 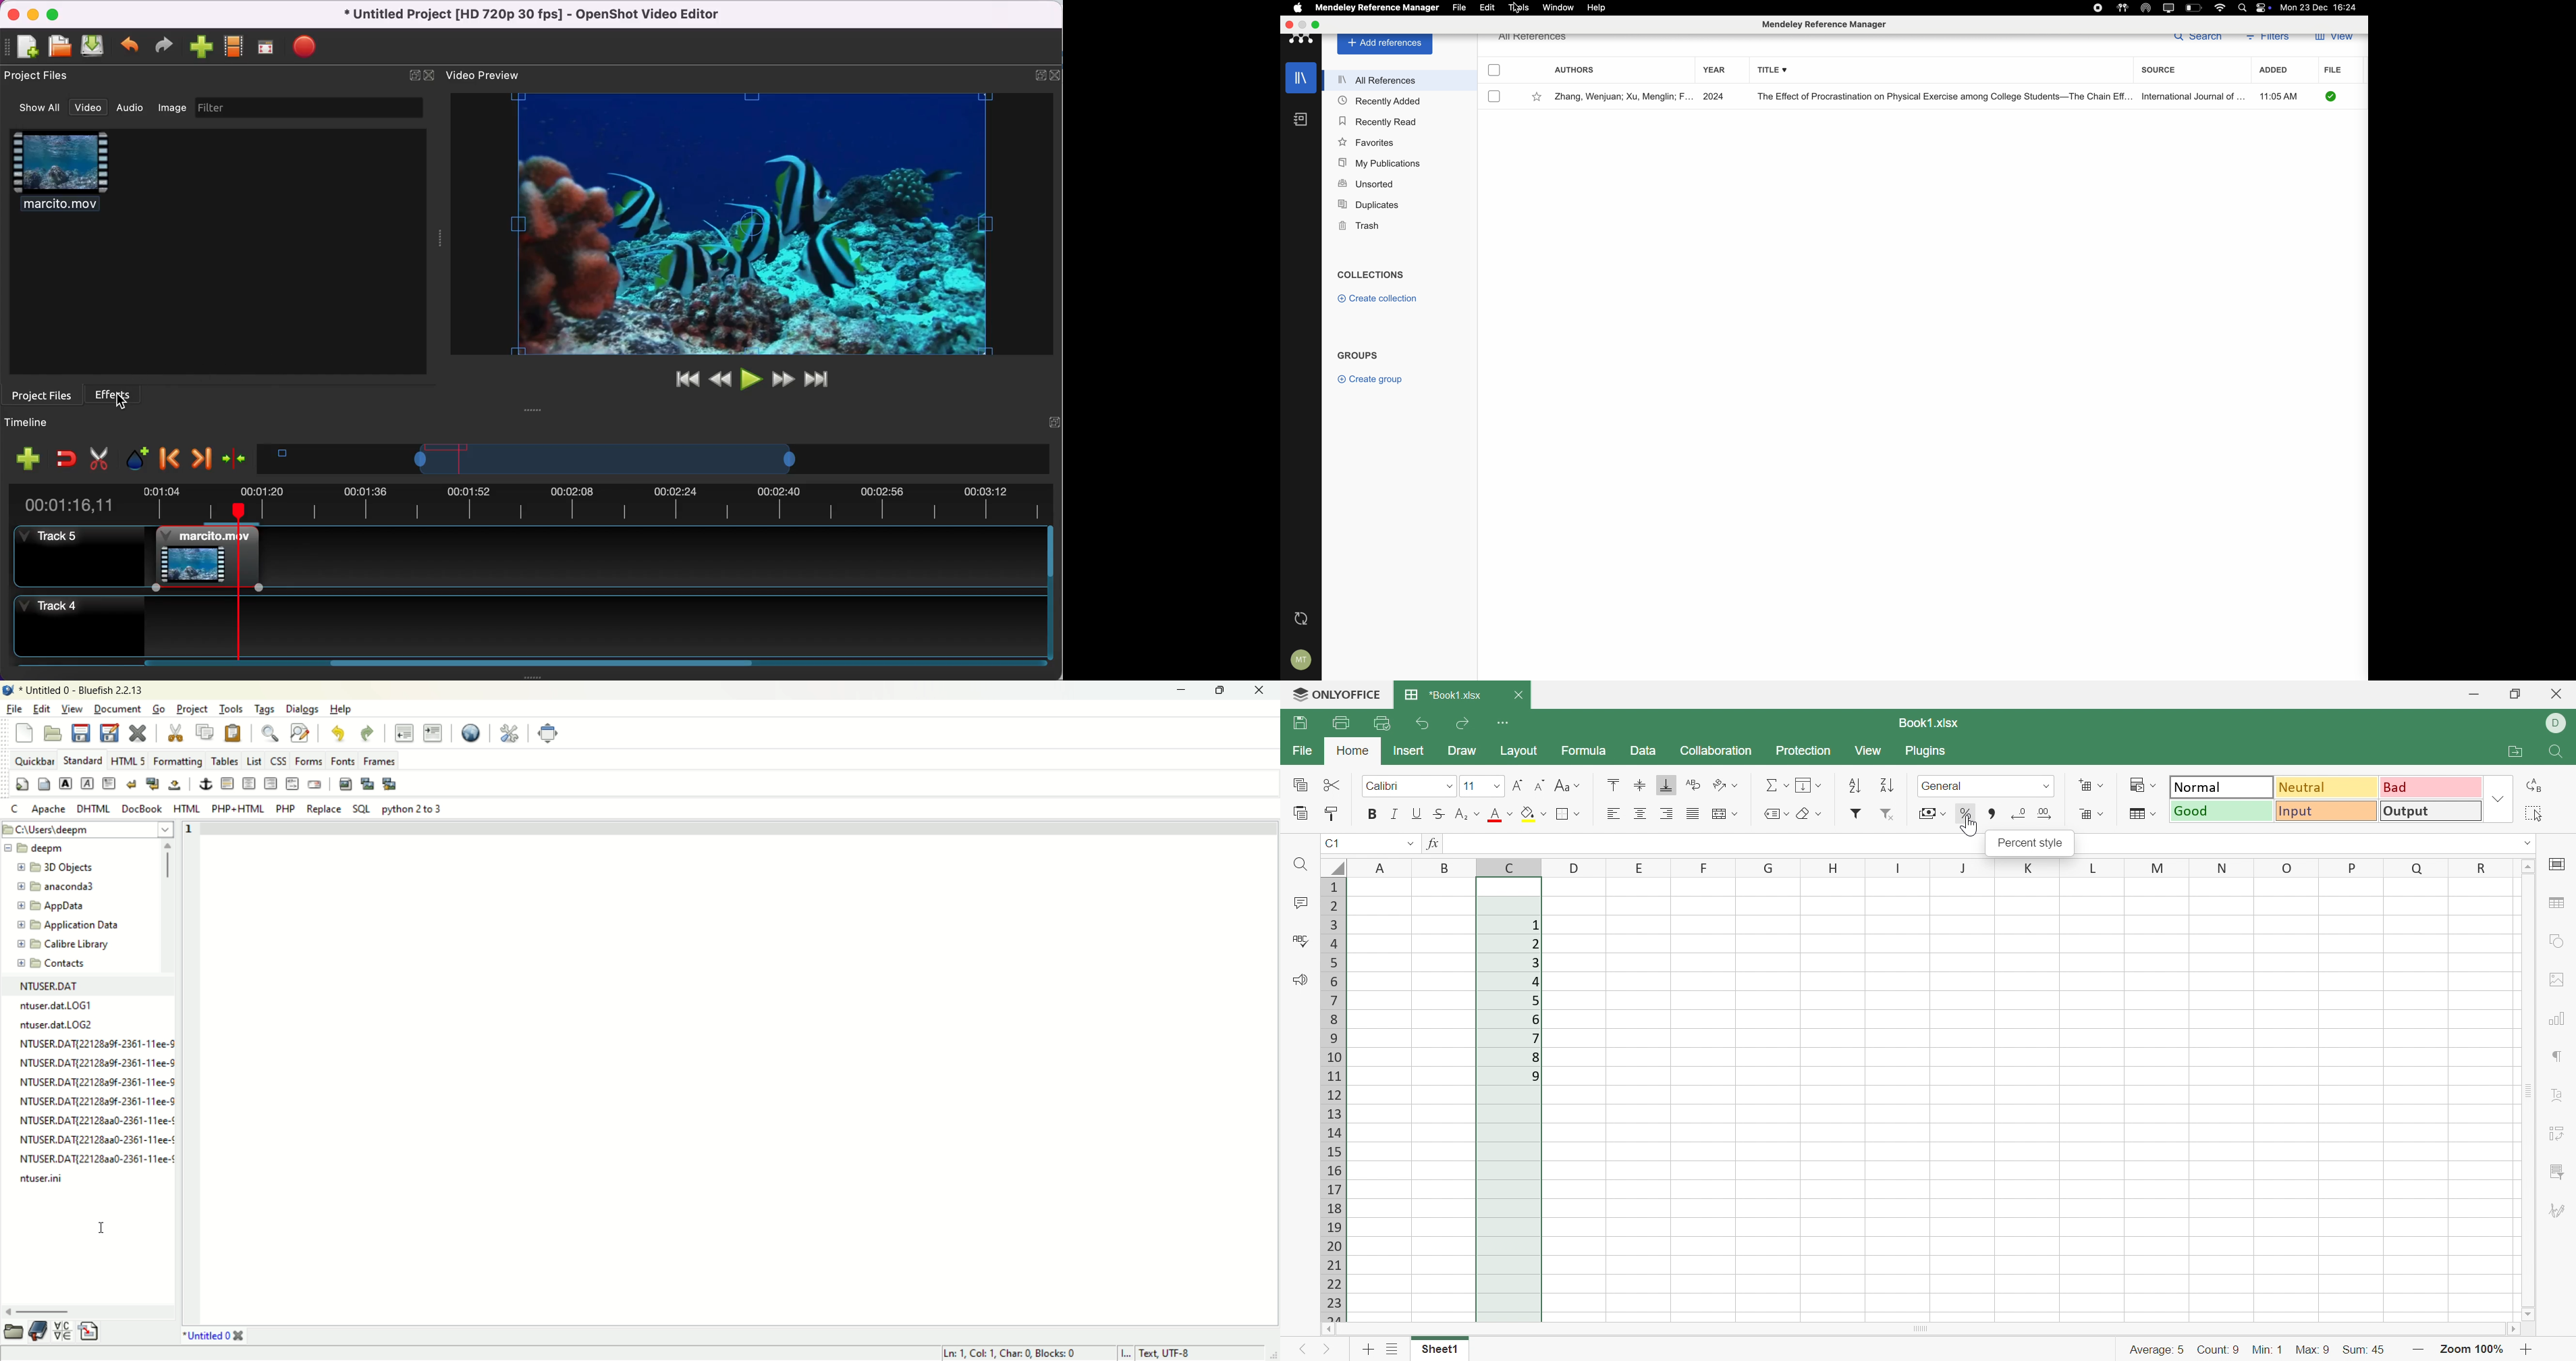 What do you see at coordinates (782, 379) in the screenshot?
I see `fast forward` at bounding box center [782, 379].